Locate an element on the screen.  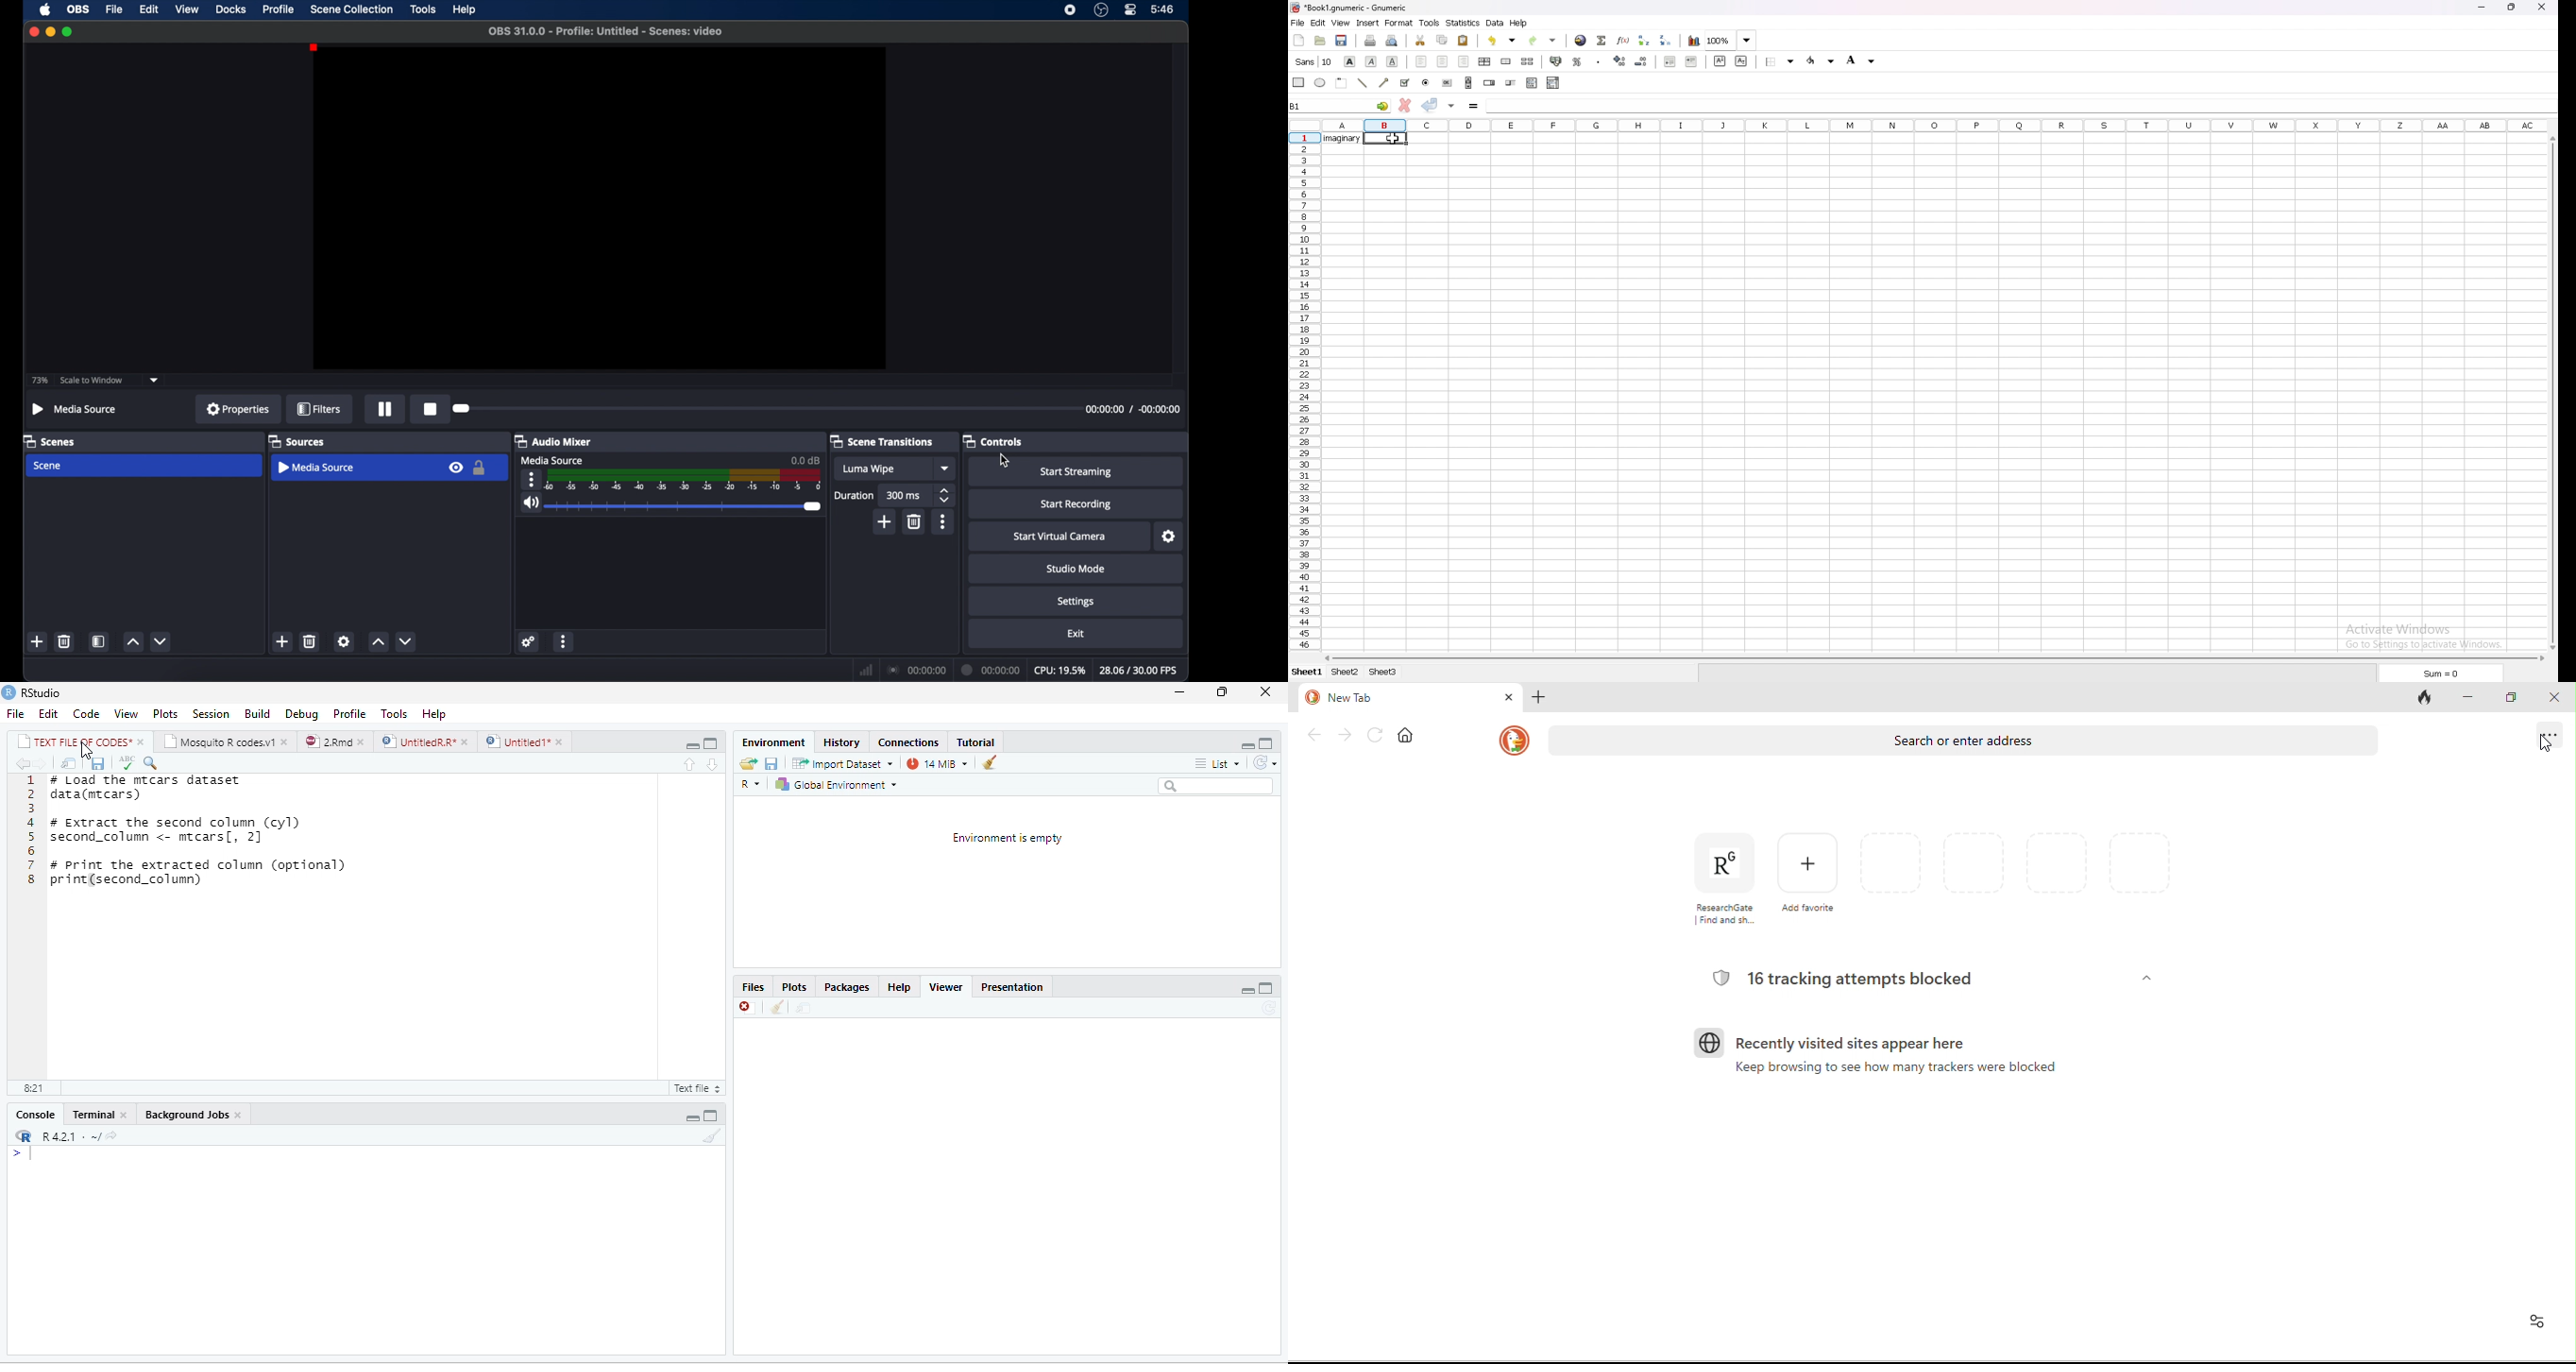
help is located at coordinates (899, 988).